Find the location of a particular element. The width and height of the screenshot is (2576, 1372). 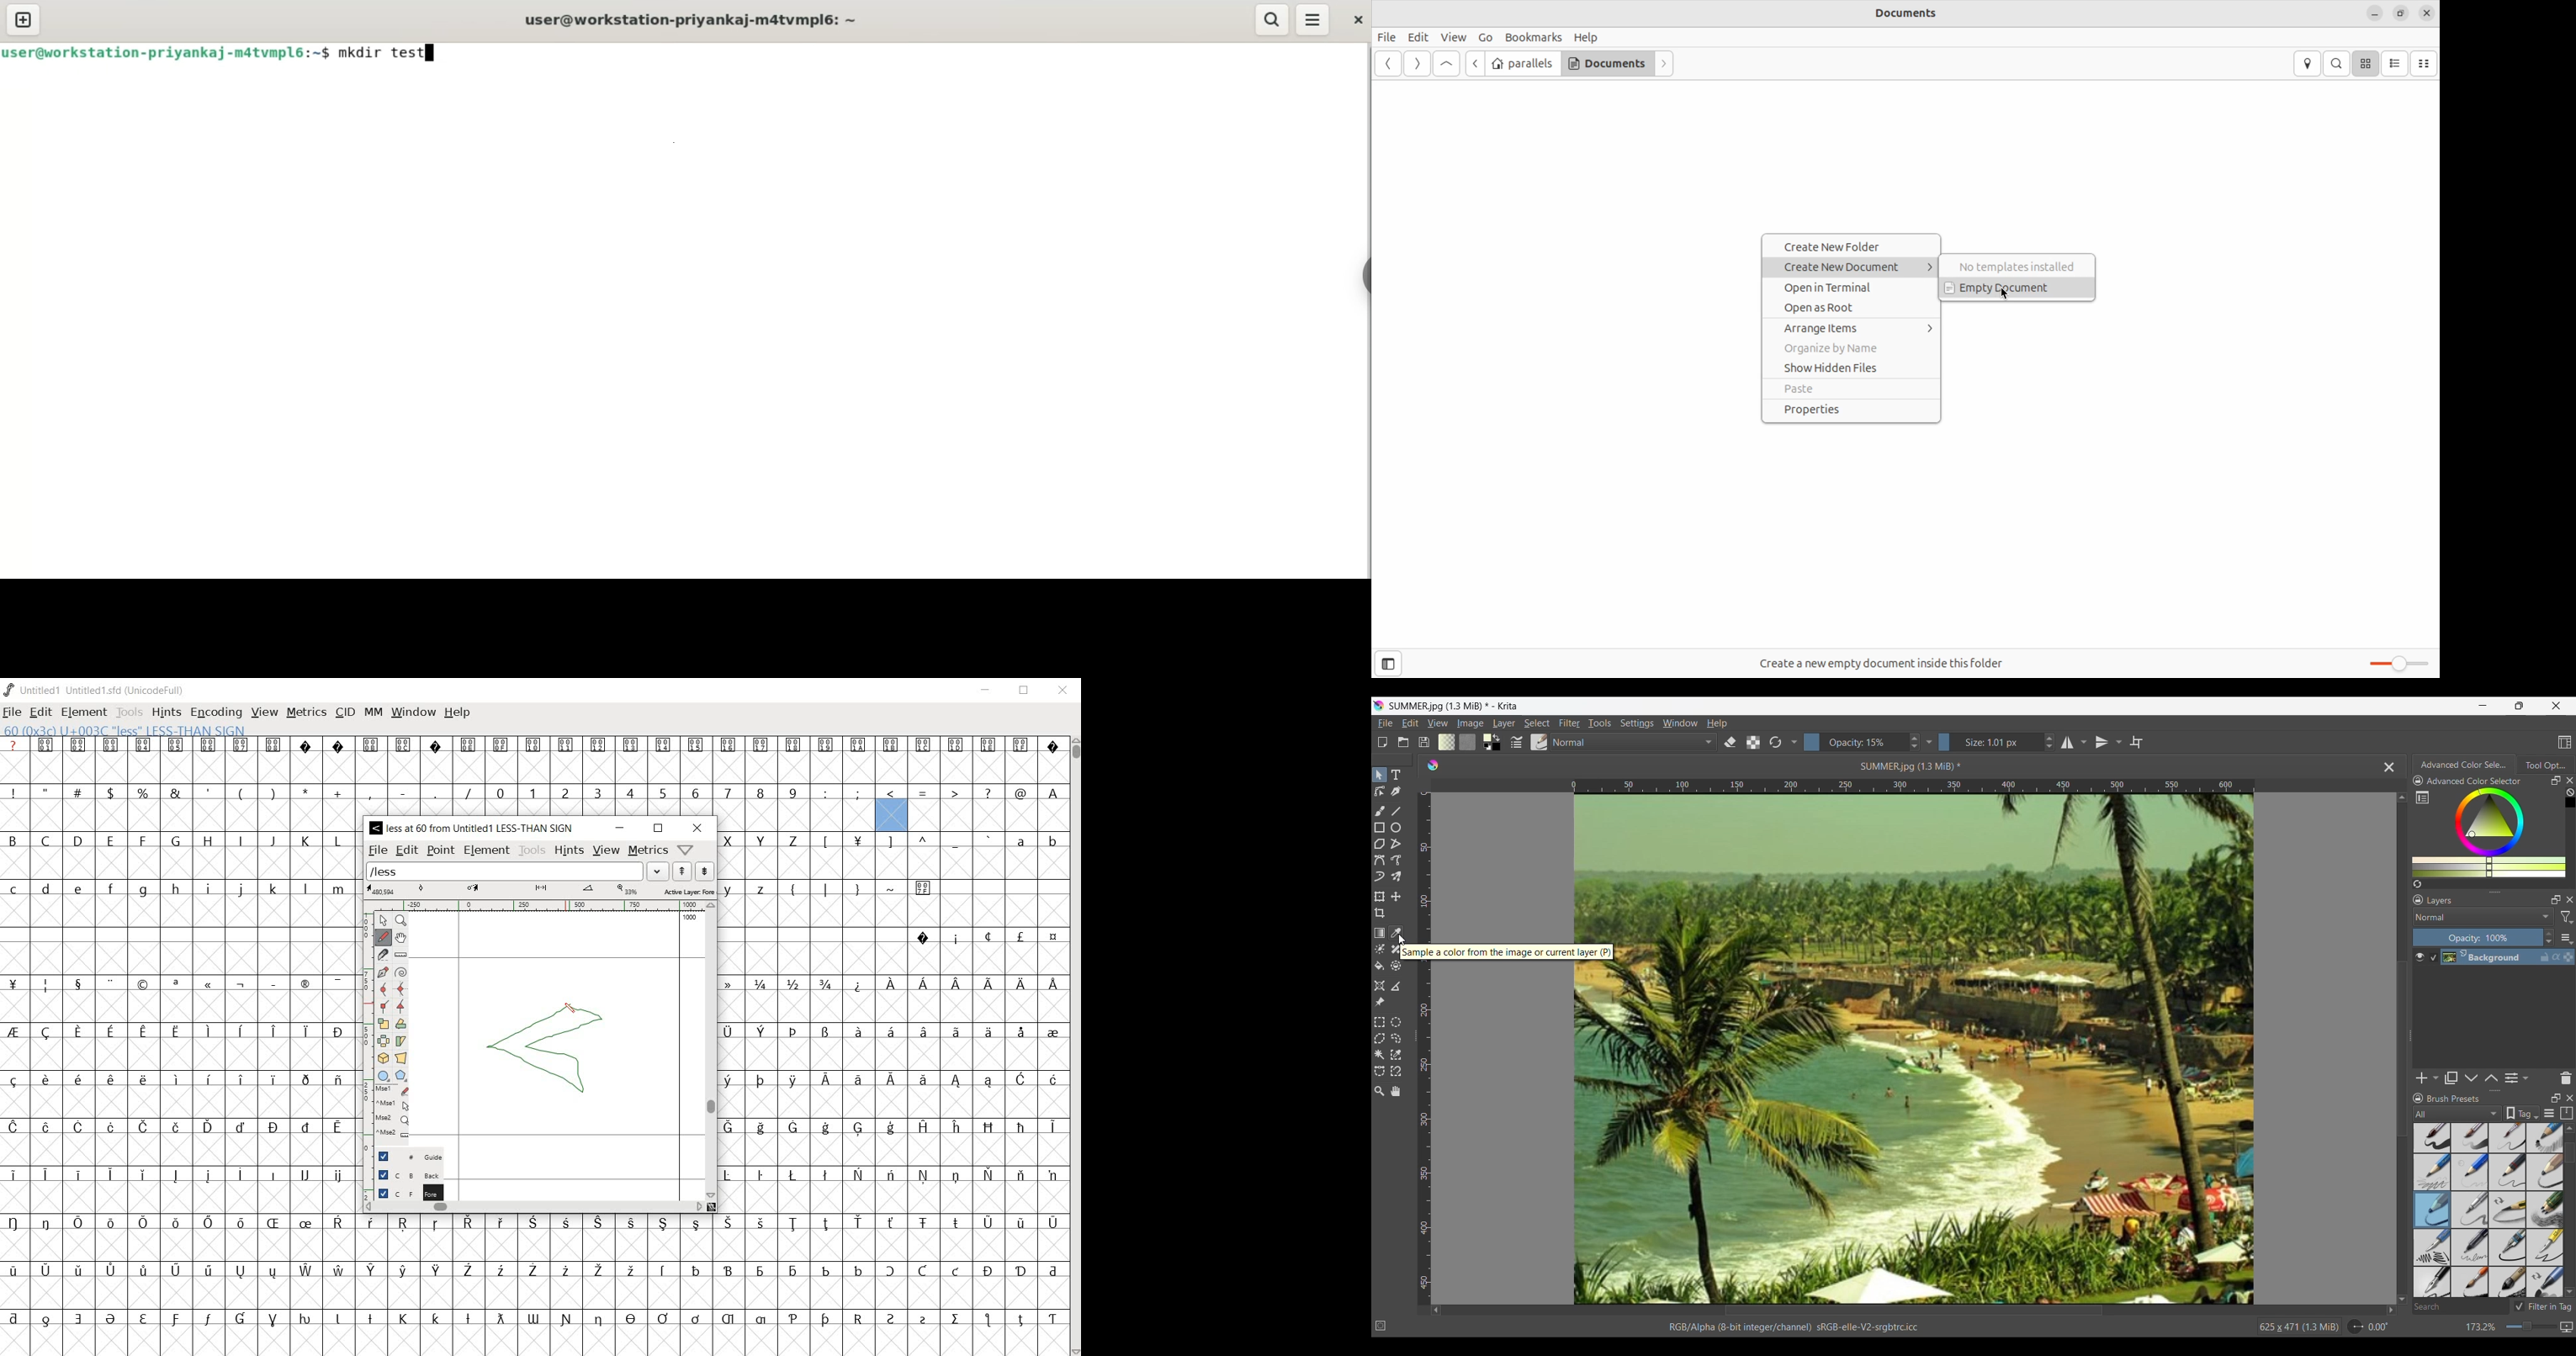

Choose workspace is located at coordinates (2565, 742).